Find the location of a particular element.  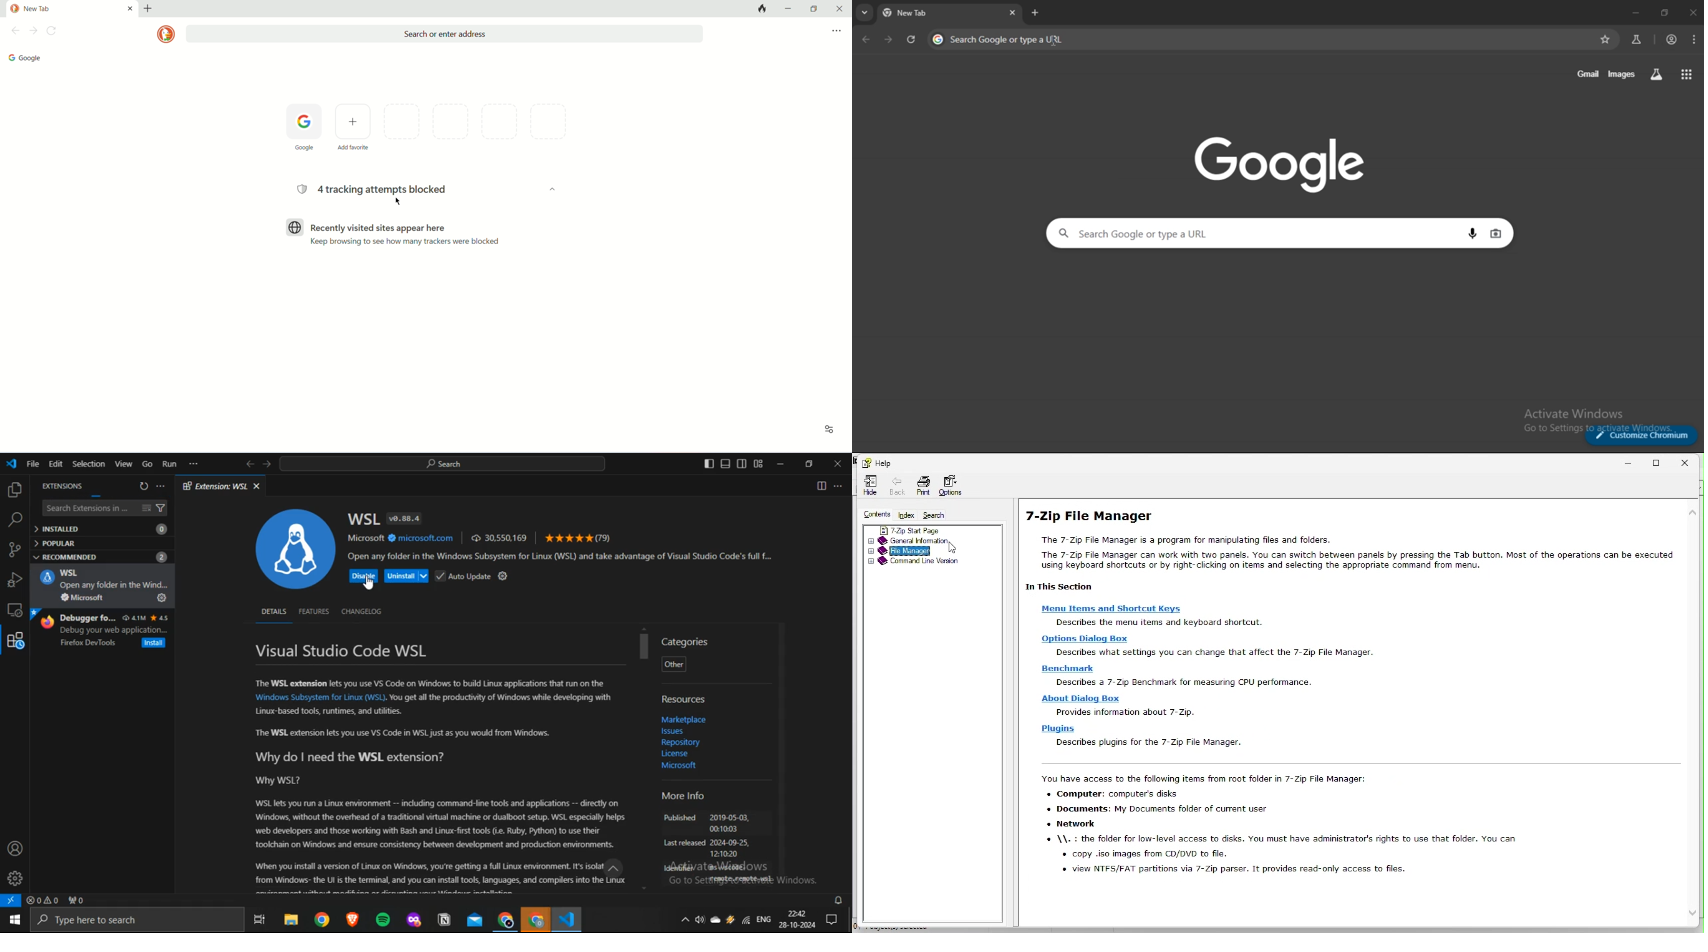

Go is located at coordinates (147, 464).